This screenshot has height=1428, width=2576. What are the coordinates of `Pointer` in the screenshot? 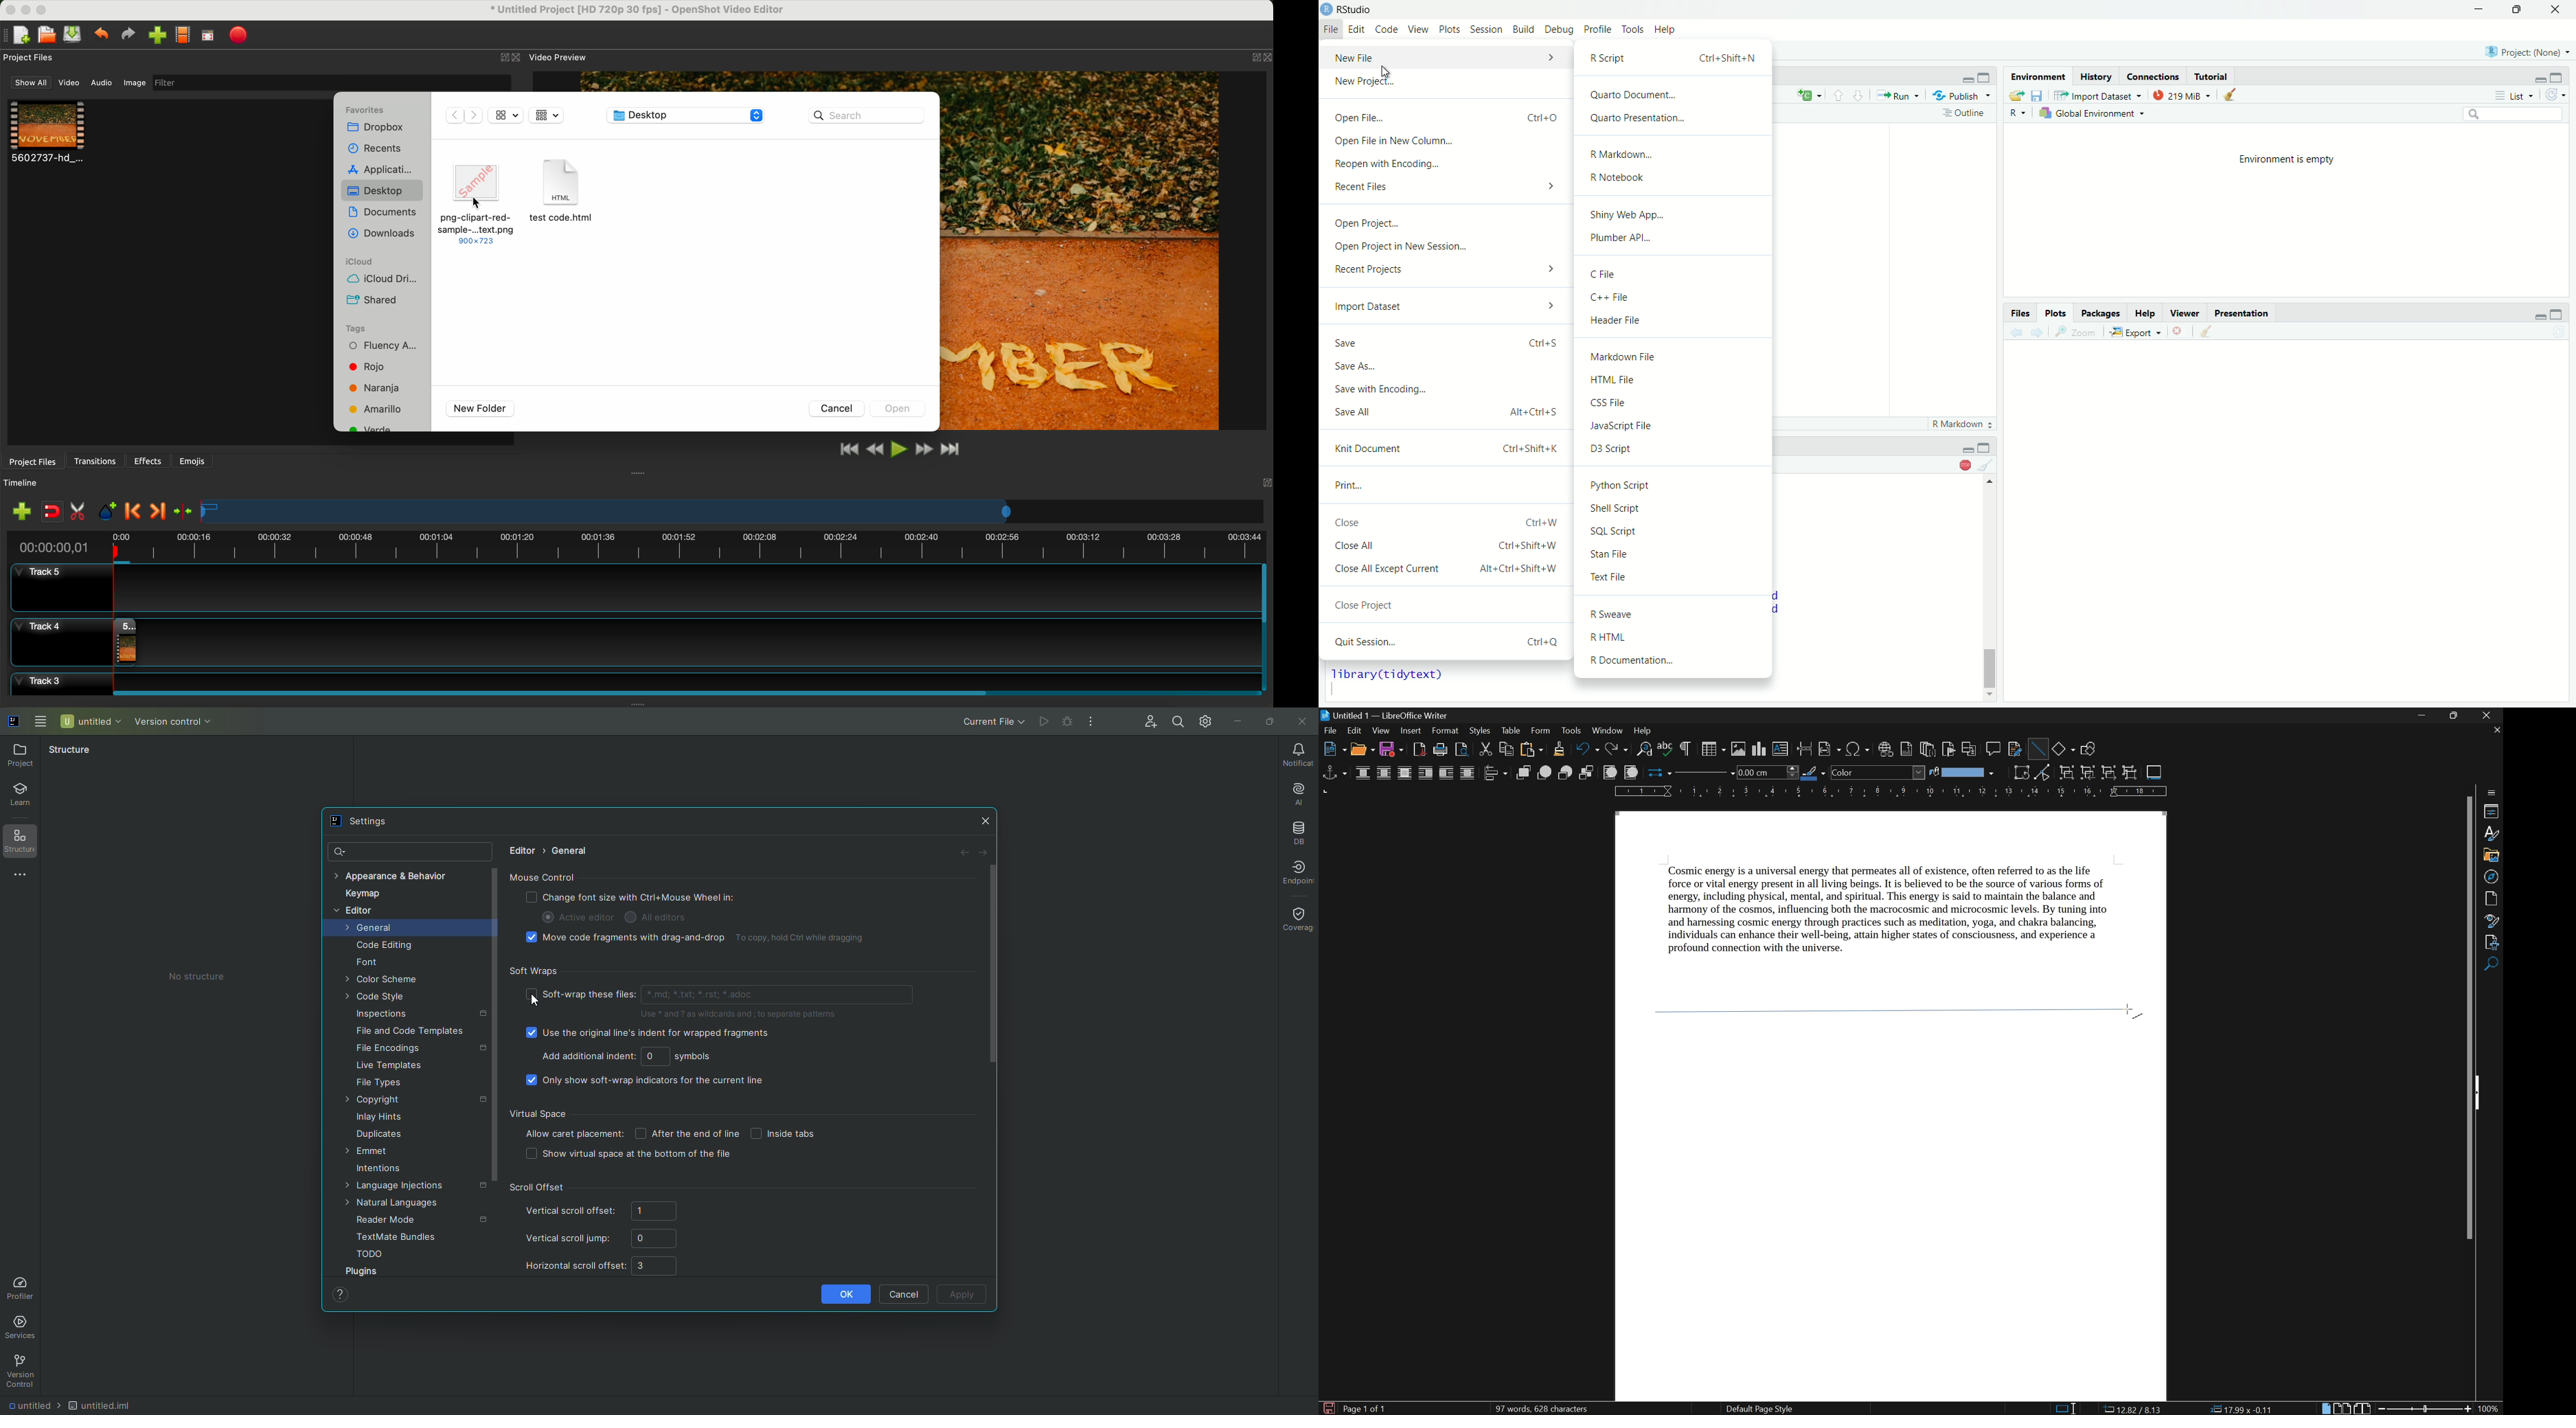 It's located at (536, 1004).